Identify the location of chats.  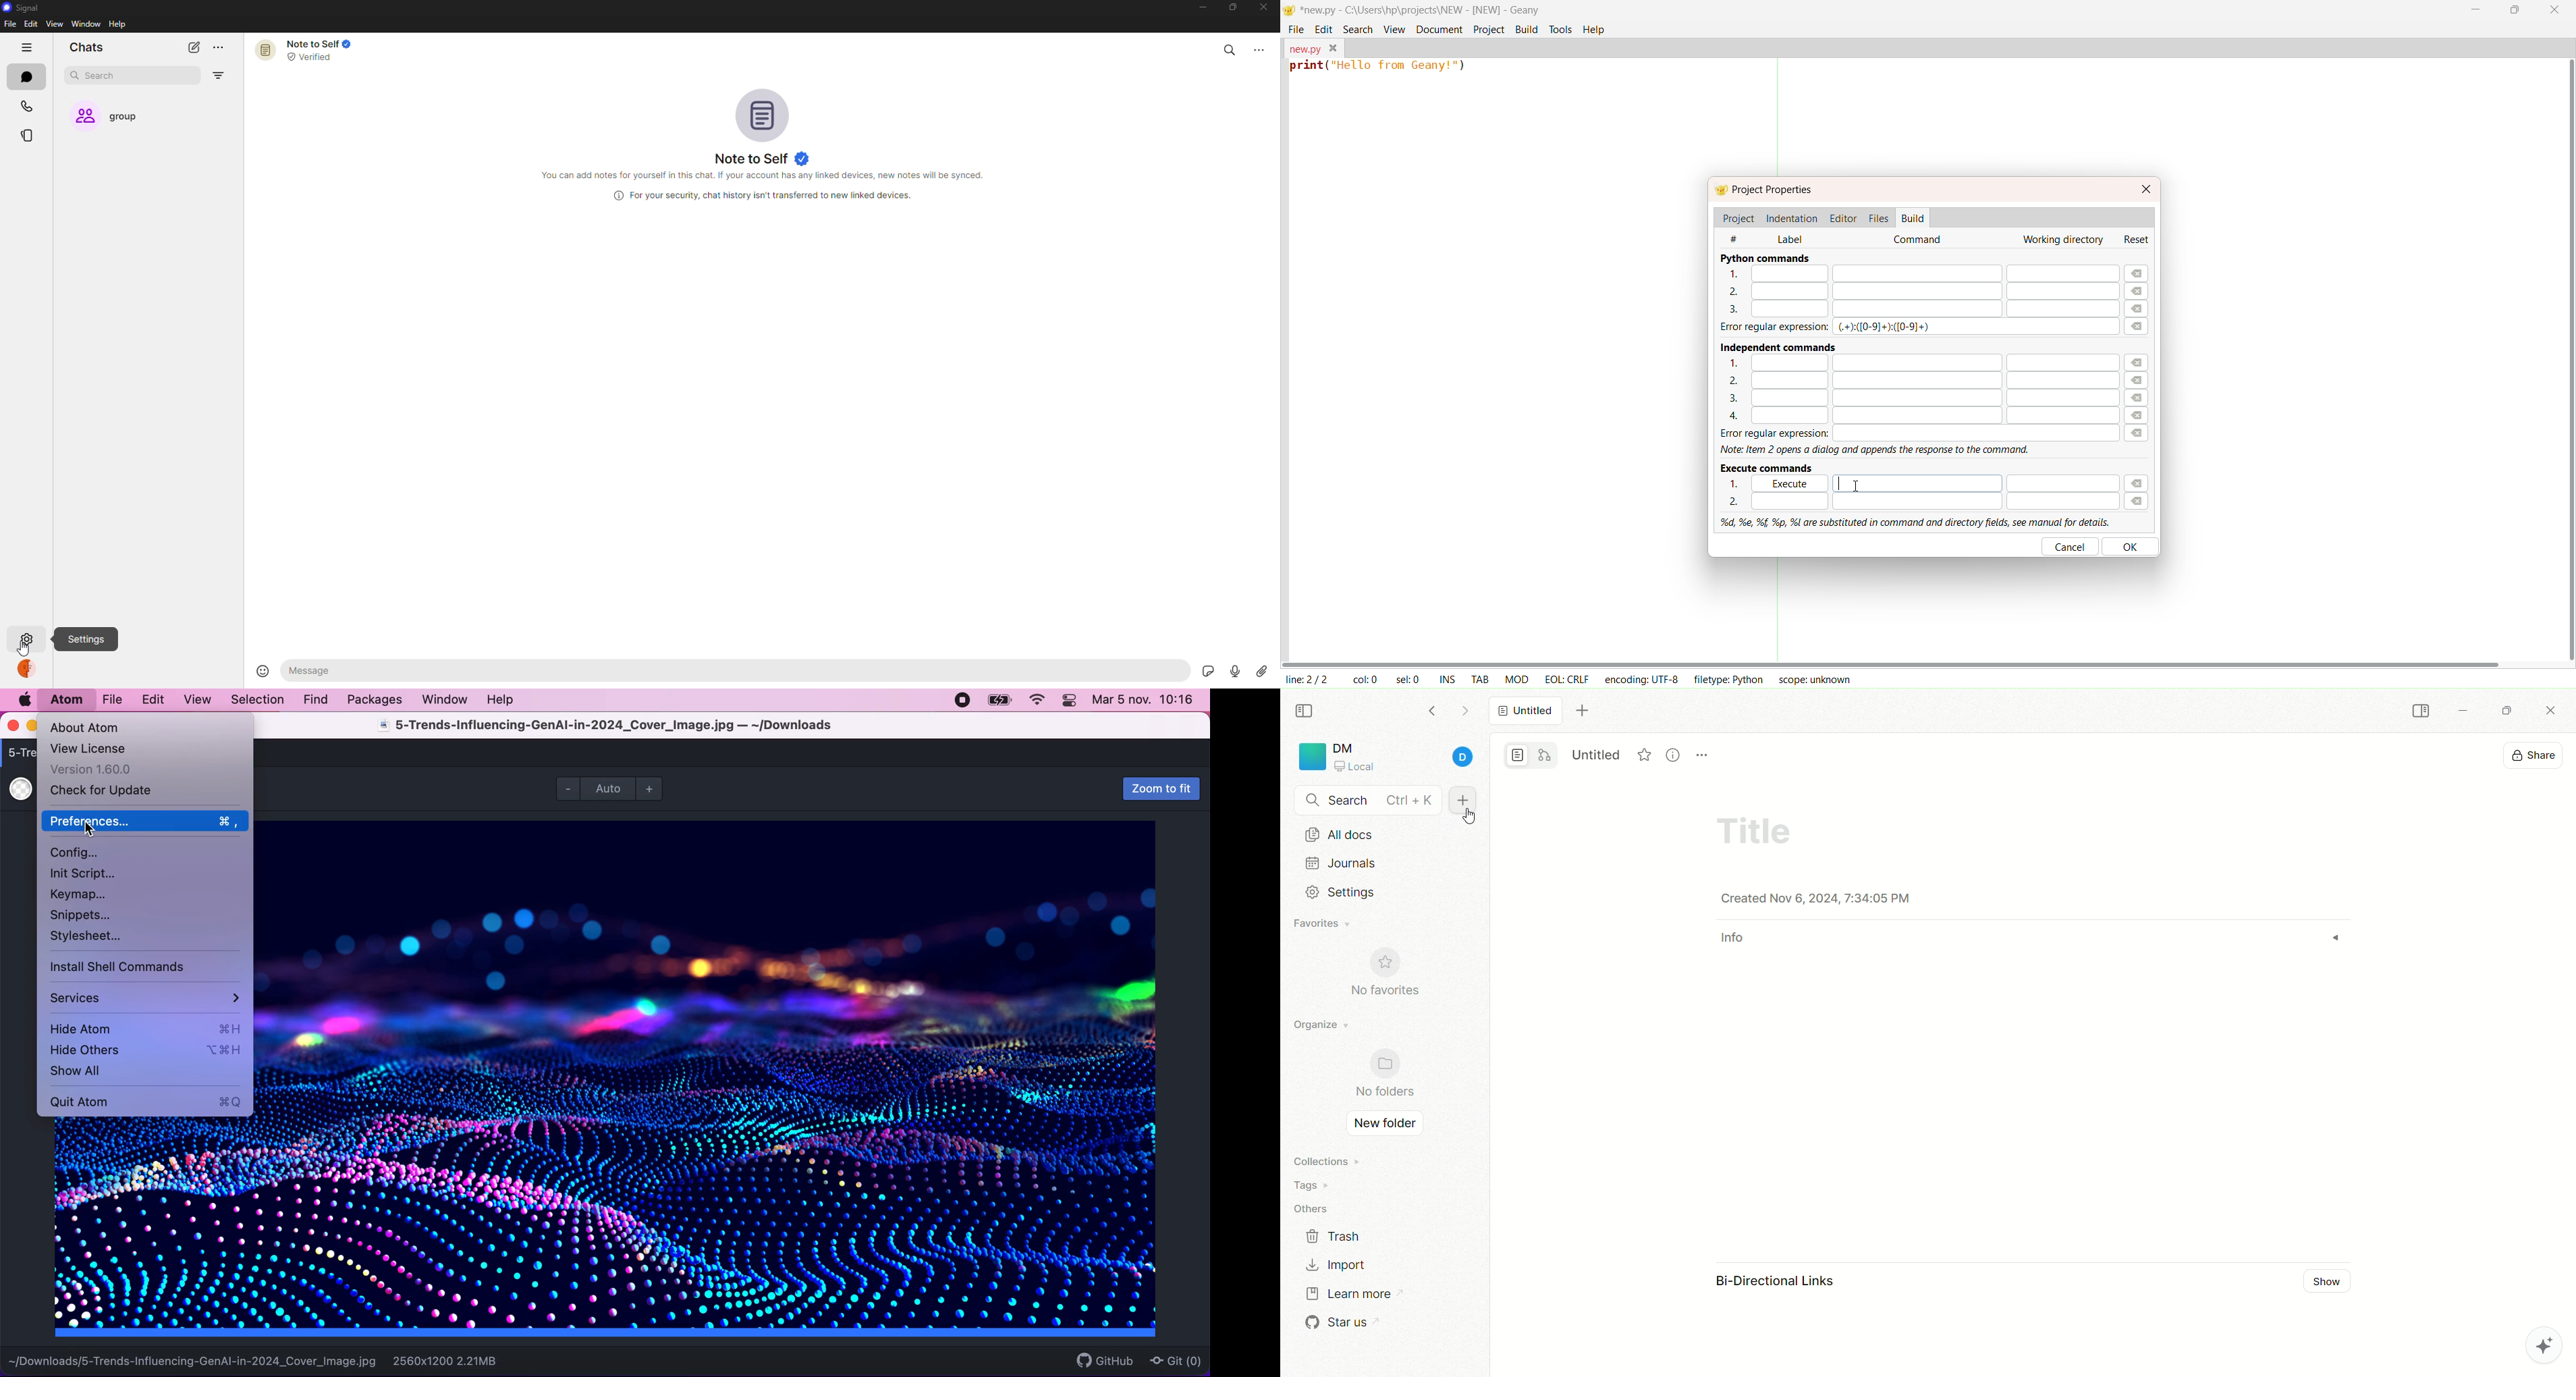
(30, 78).